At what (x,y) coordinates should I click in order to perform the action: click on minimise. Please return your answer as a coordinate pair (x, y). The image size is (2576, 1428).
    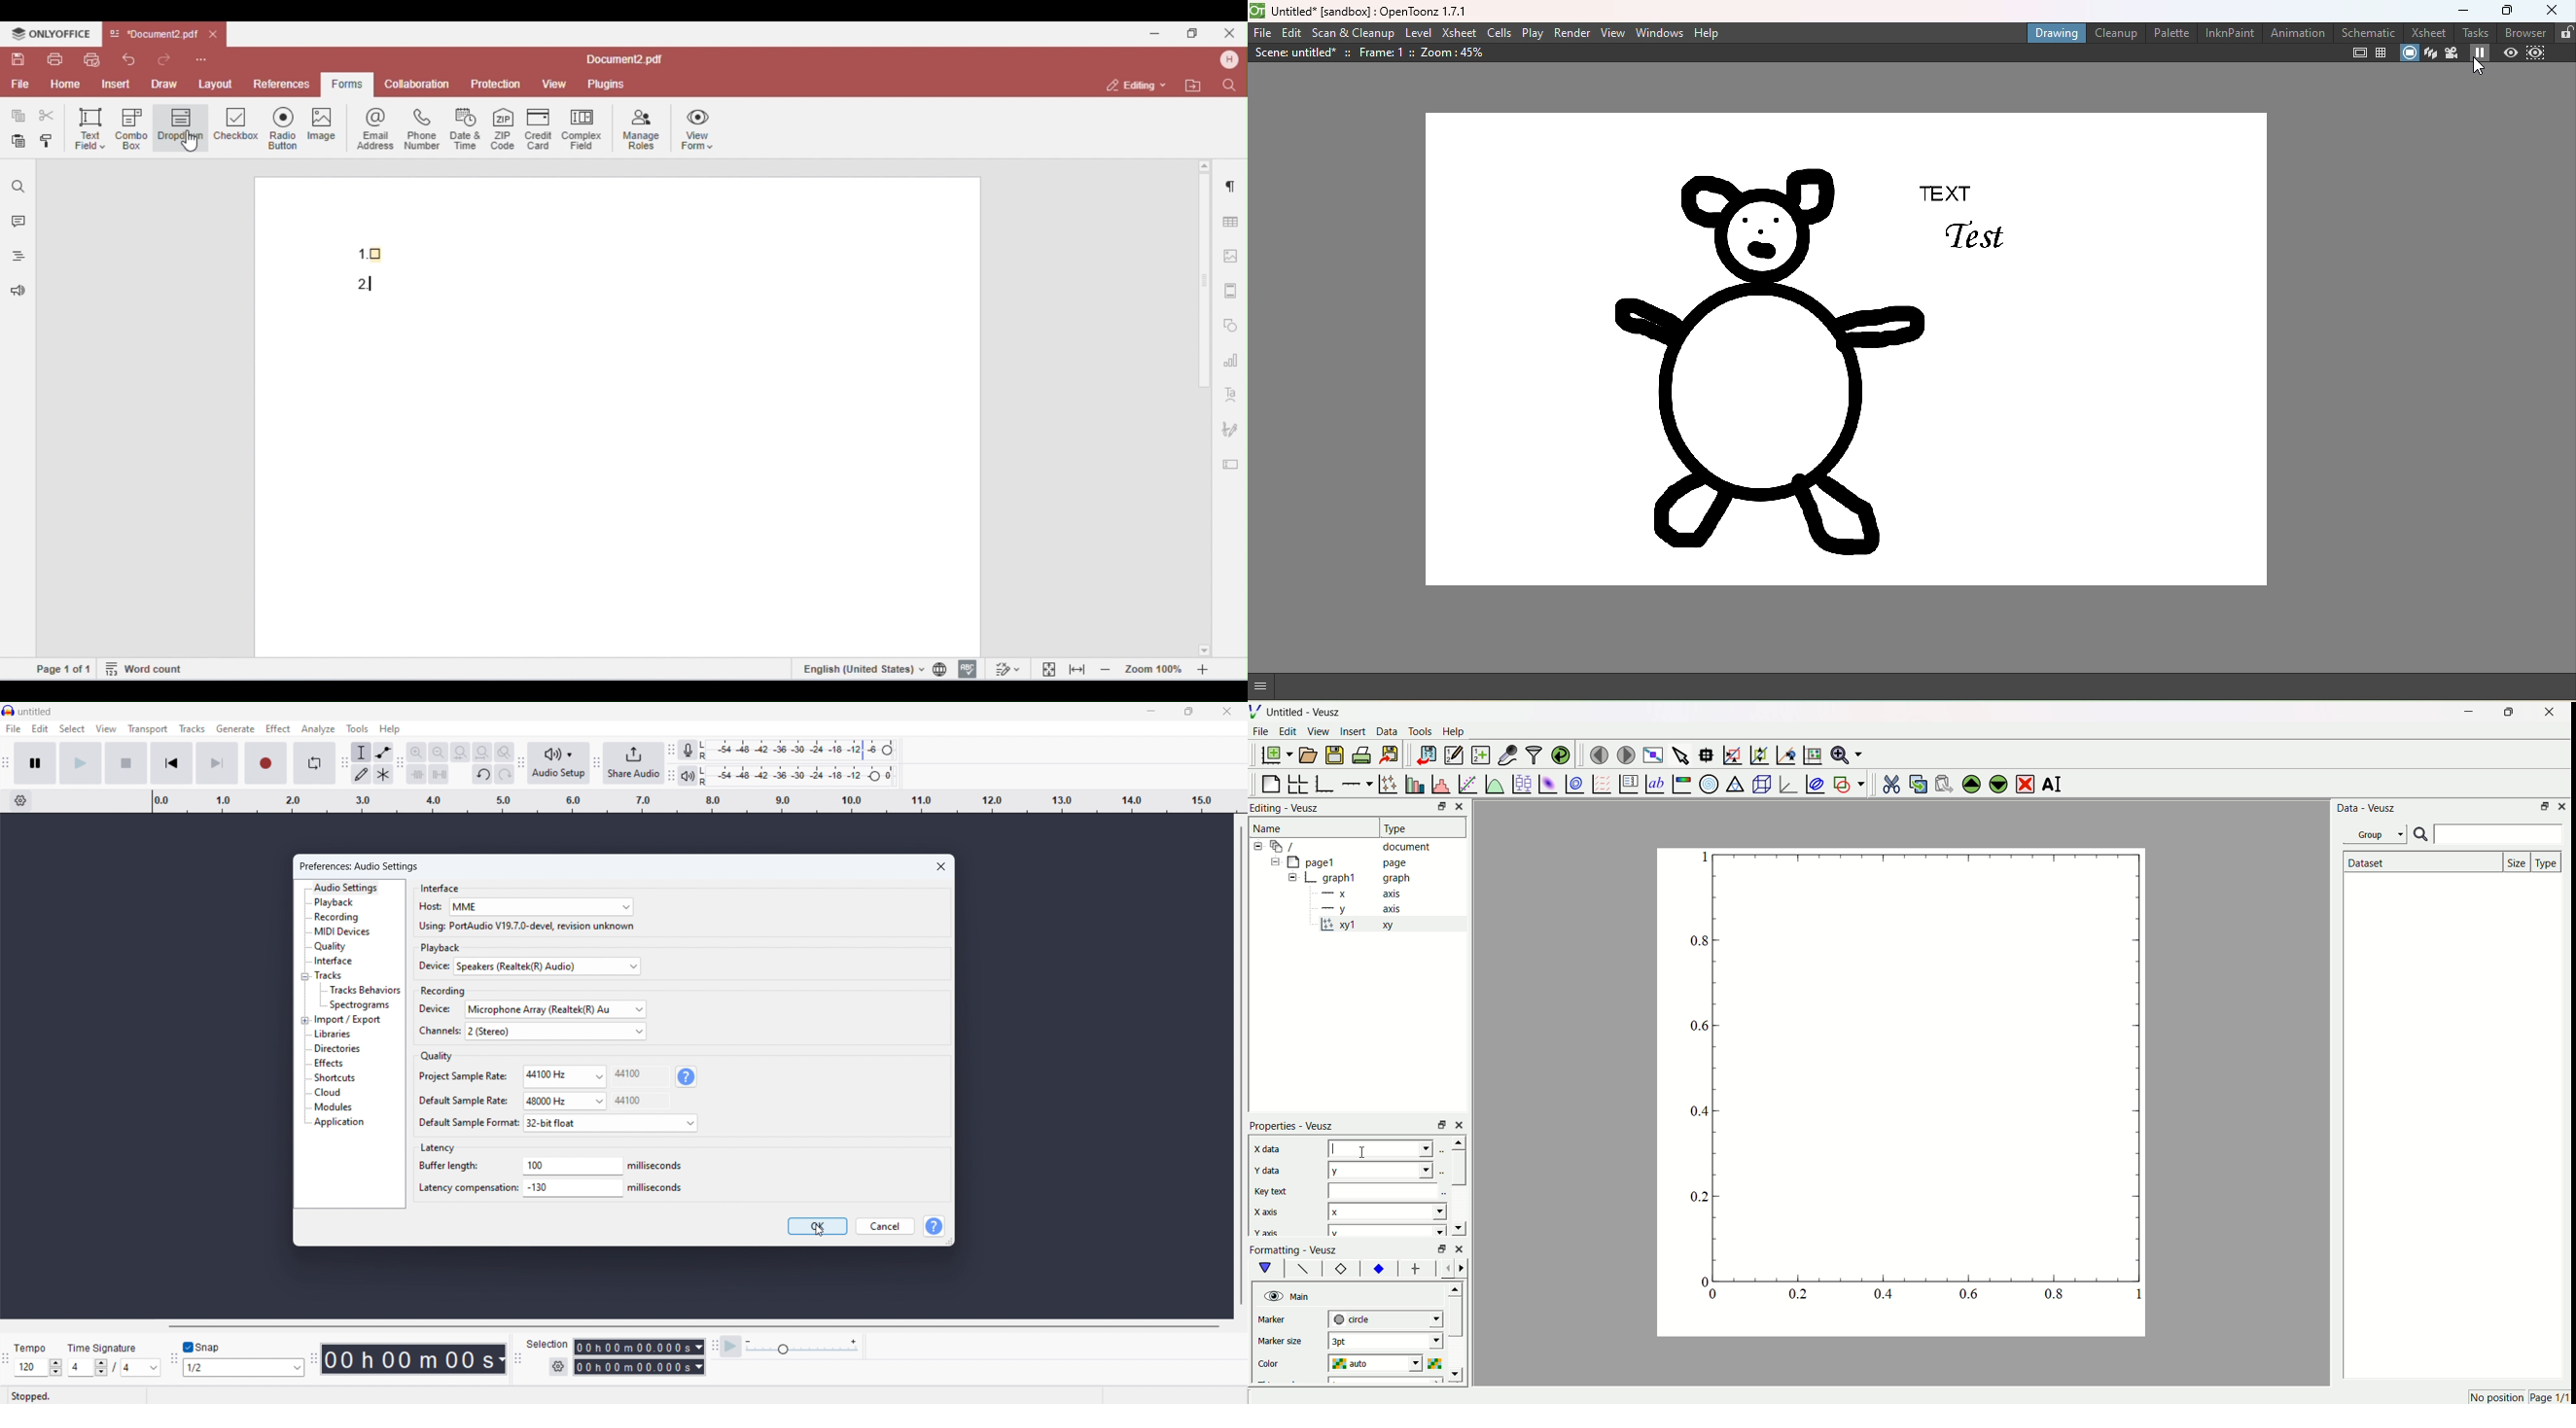
    Looking at the image, I should click on (1439, 1249).